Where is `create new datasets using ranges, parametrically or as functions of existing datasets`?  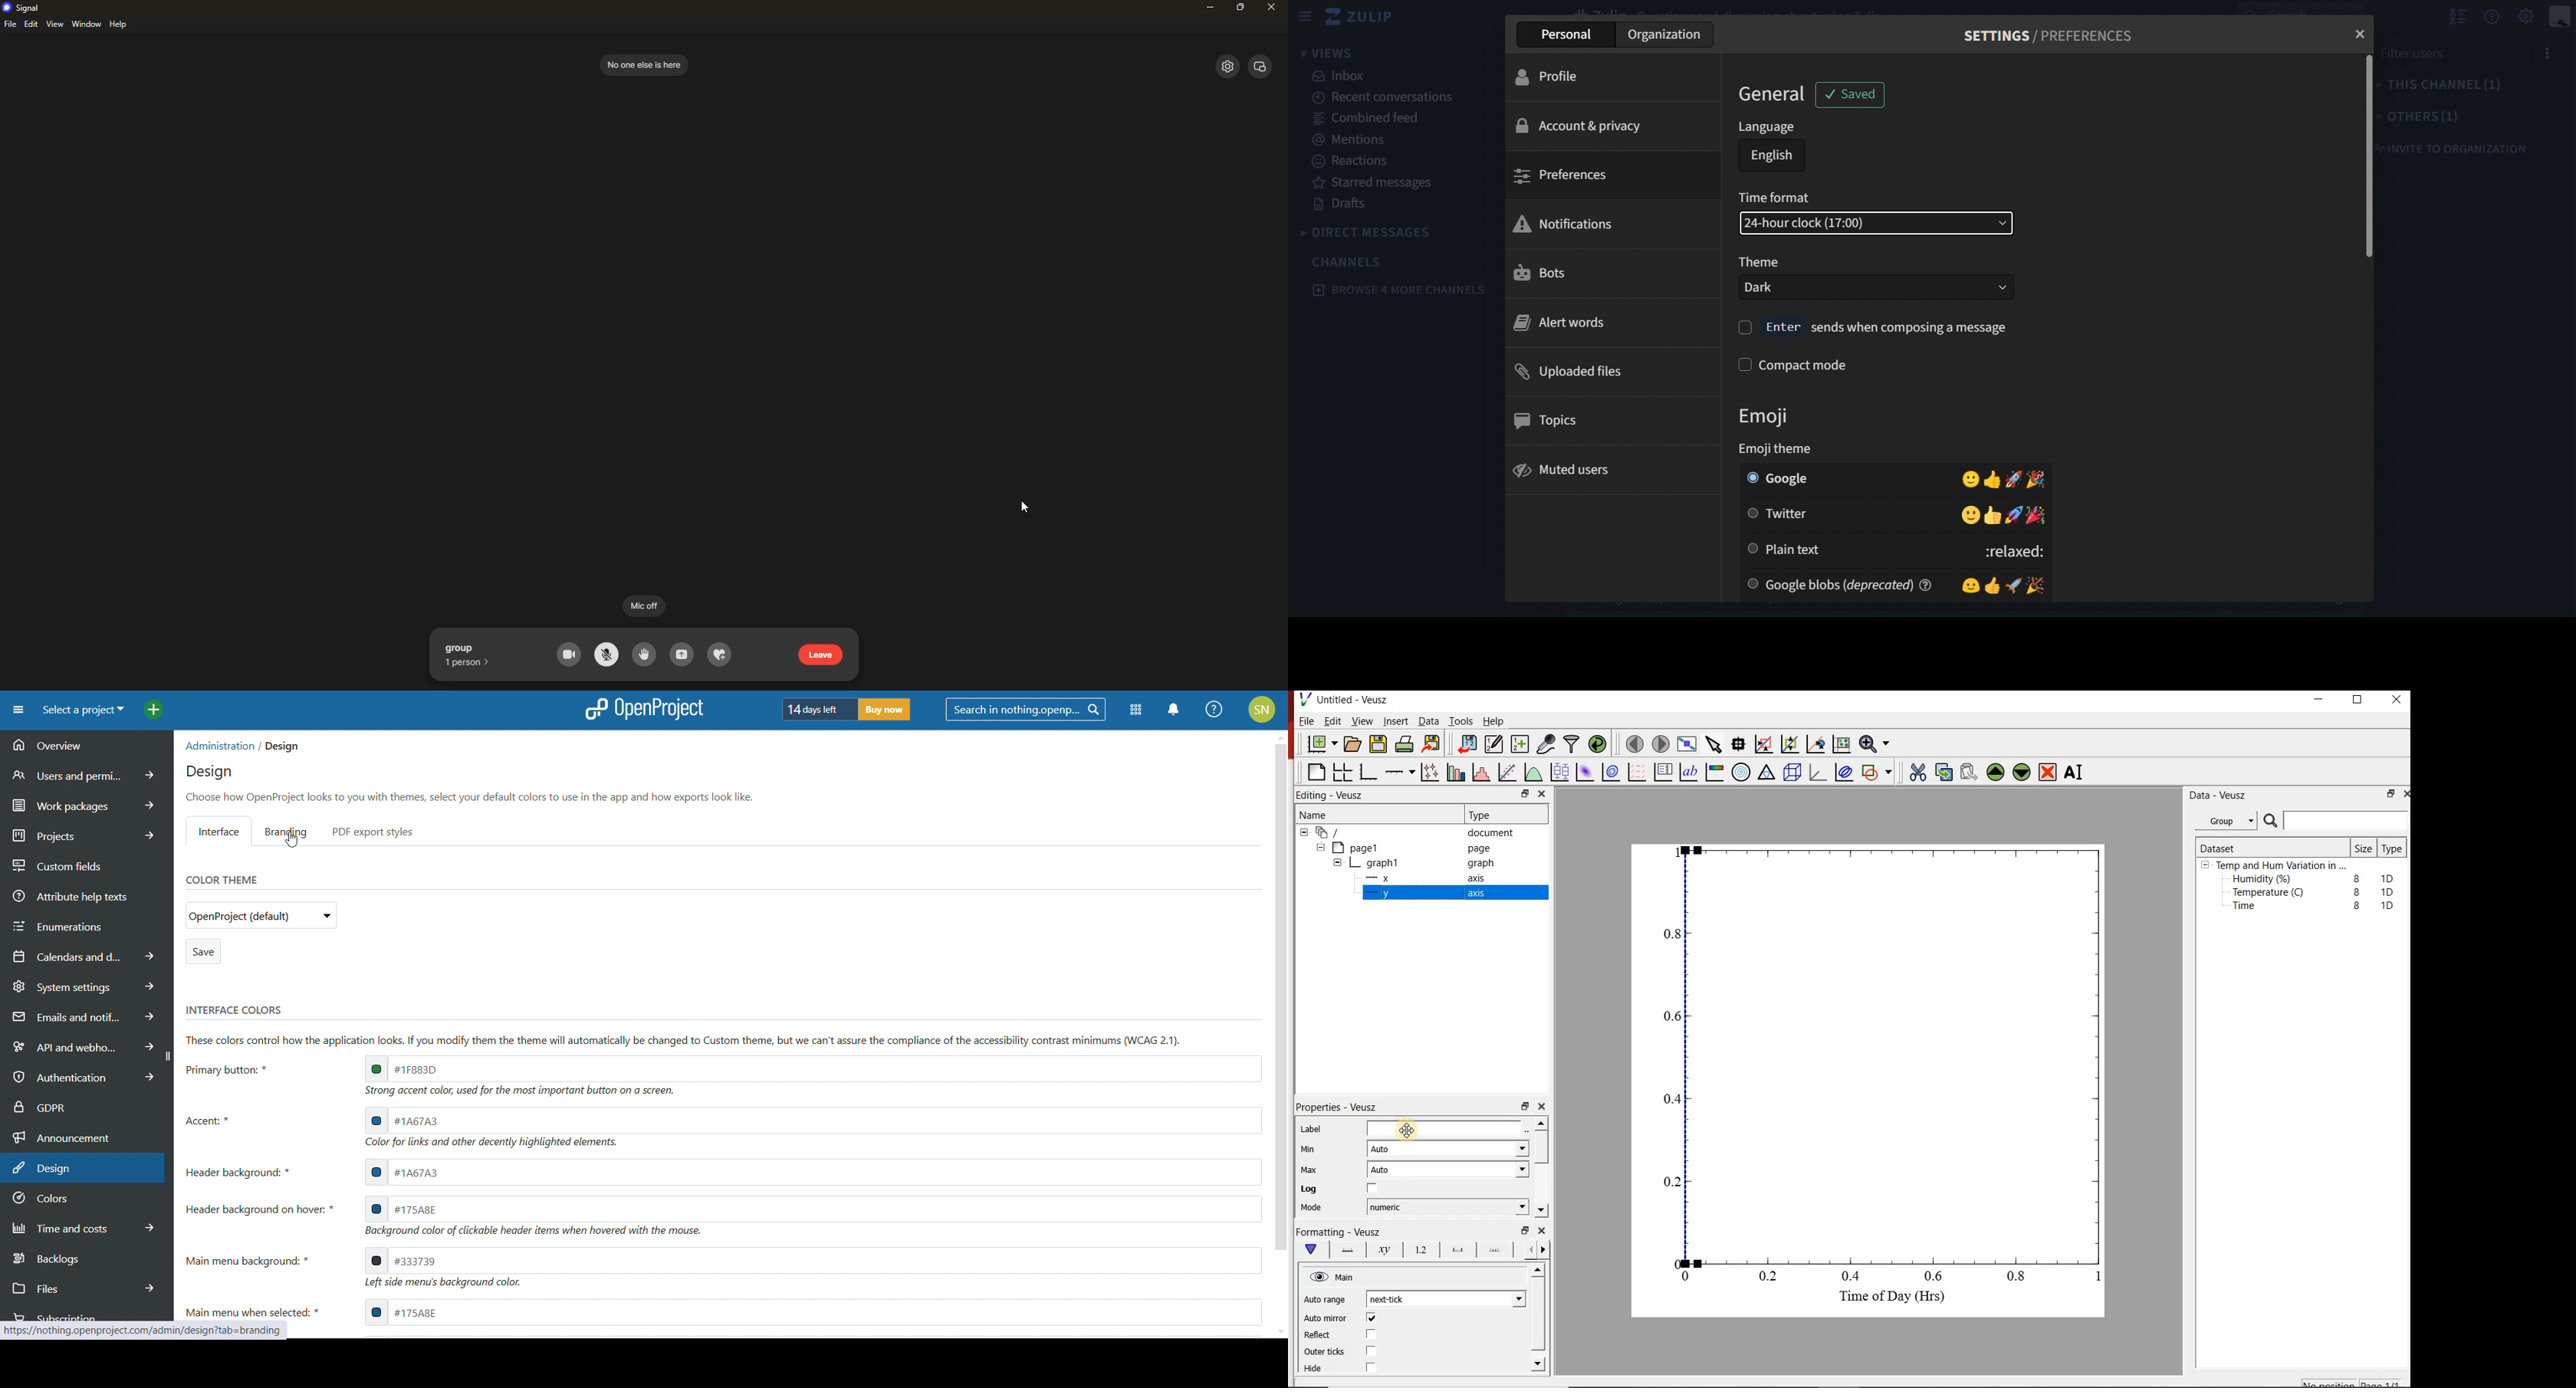
create new datasets using ranges, parametrically or as functions of existing datasets is located at coordinates (1521, 745).